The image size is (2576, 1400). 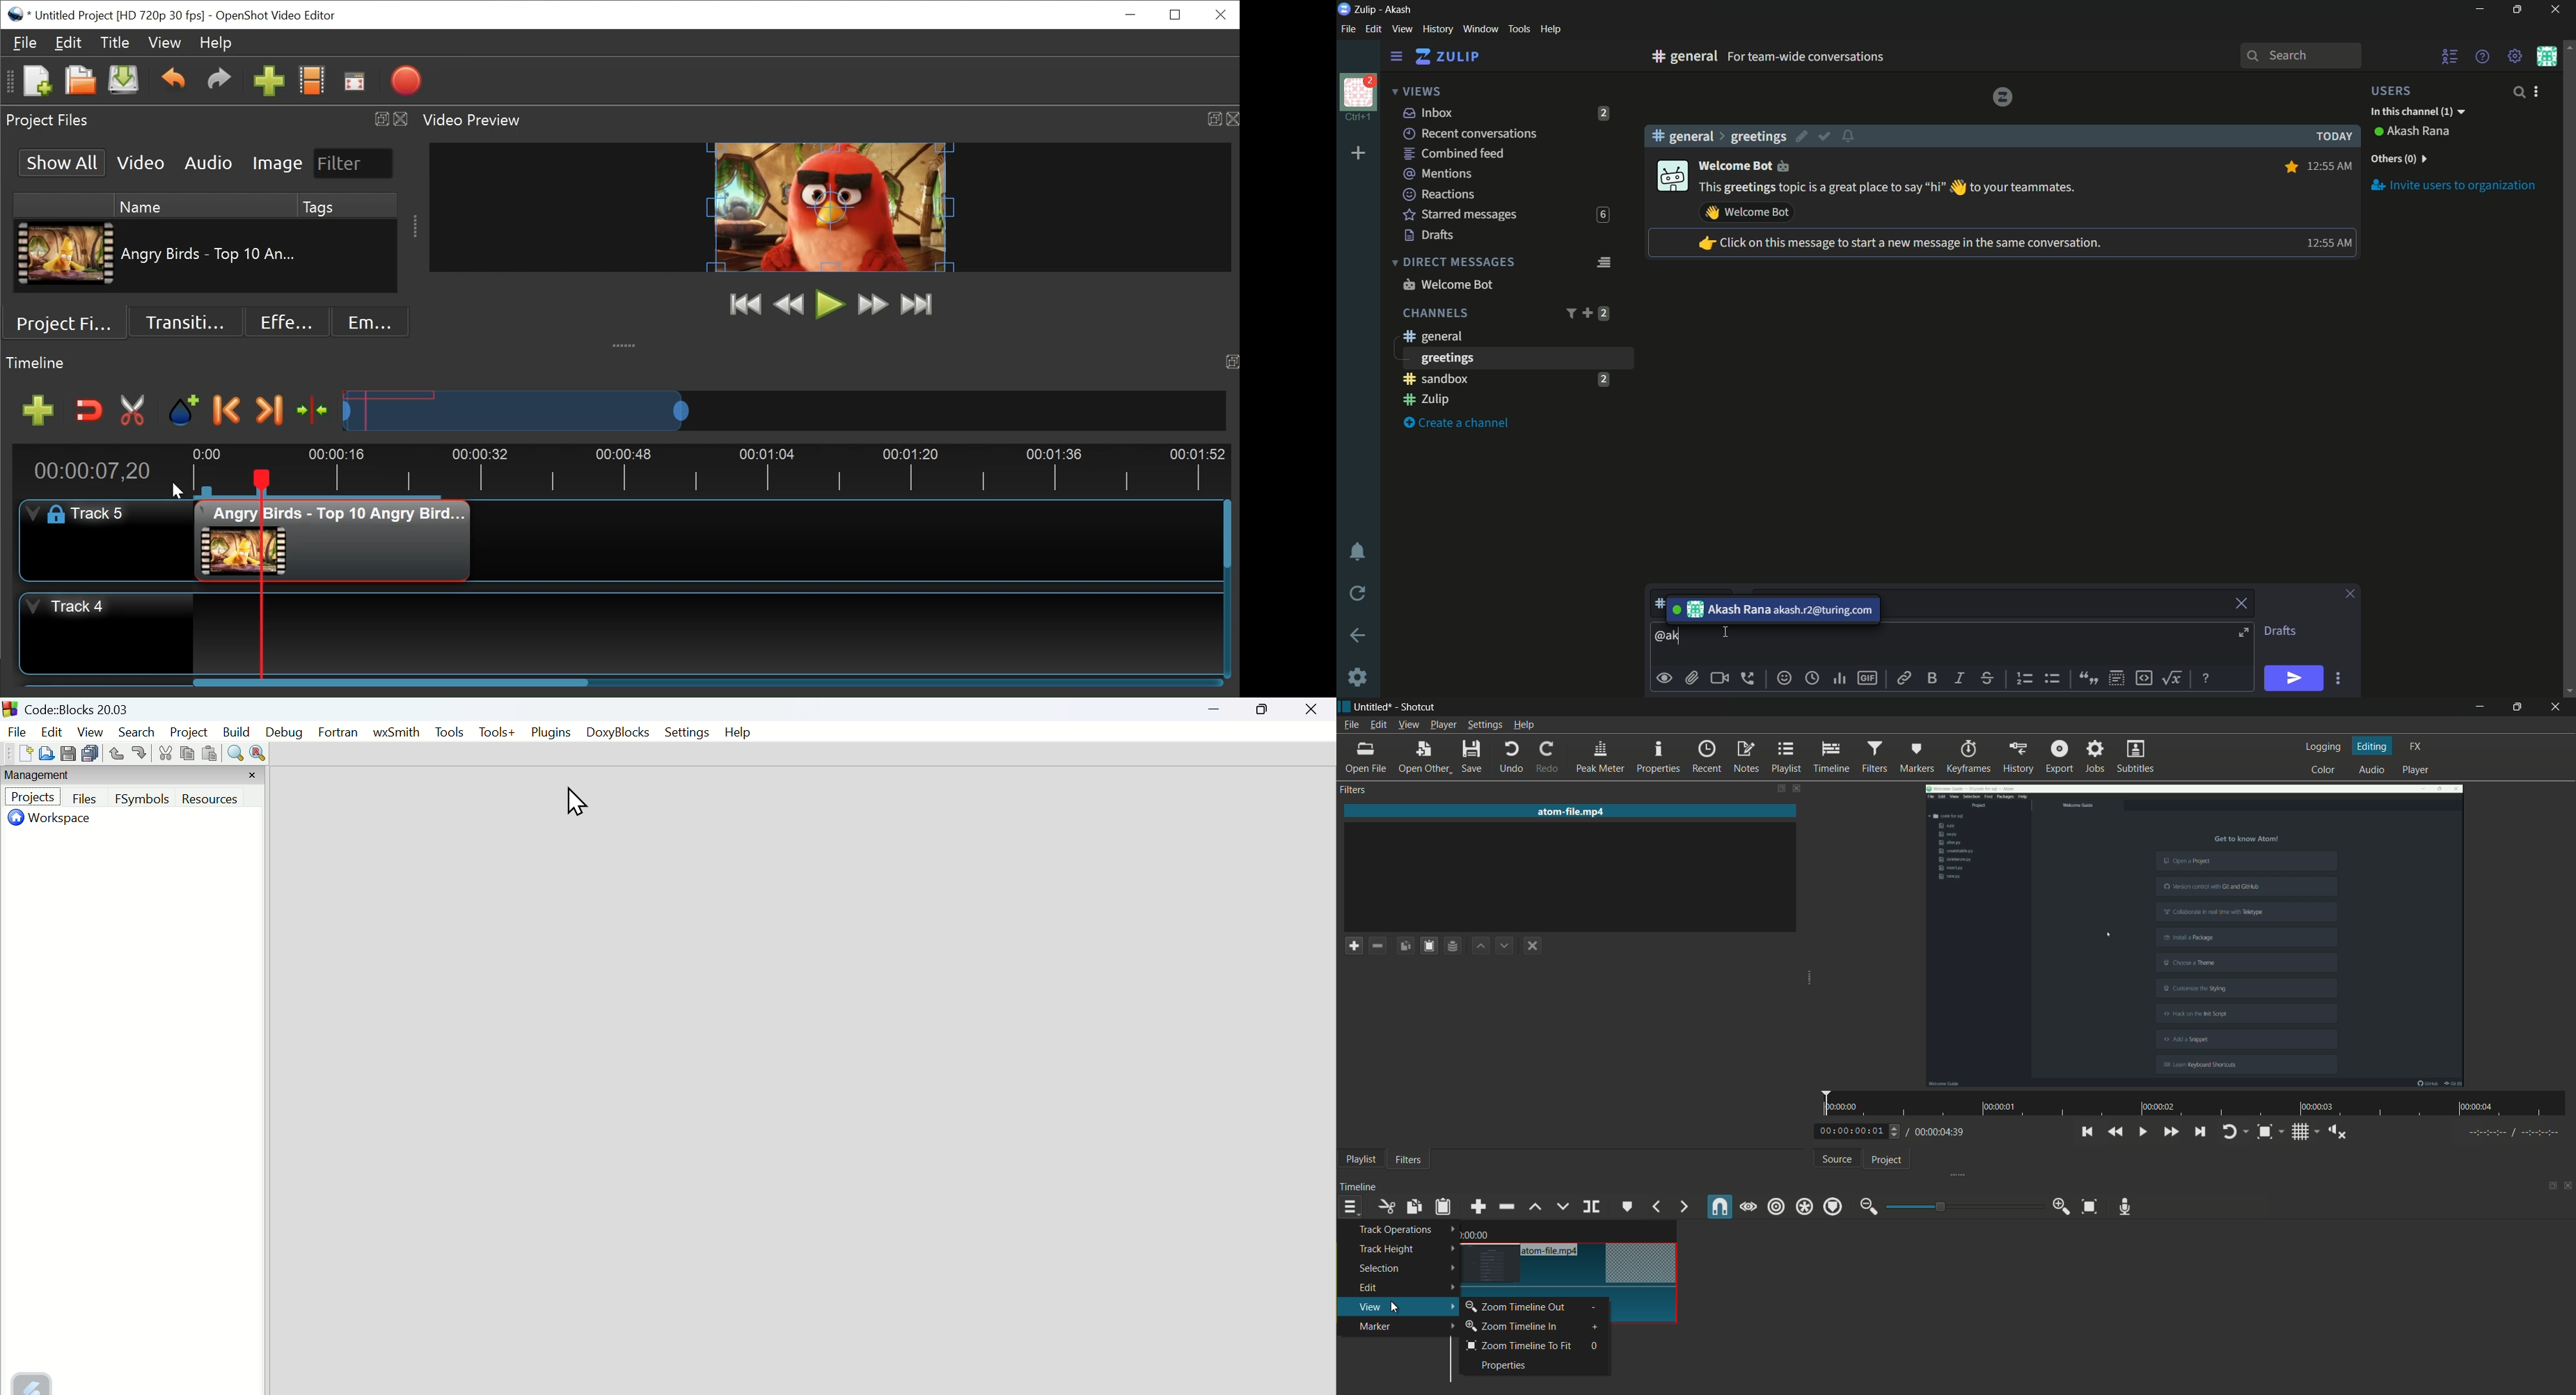 I want to click on Fullscreen, so click(x=356, y=81).